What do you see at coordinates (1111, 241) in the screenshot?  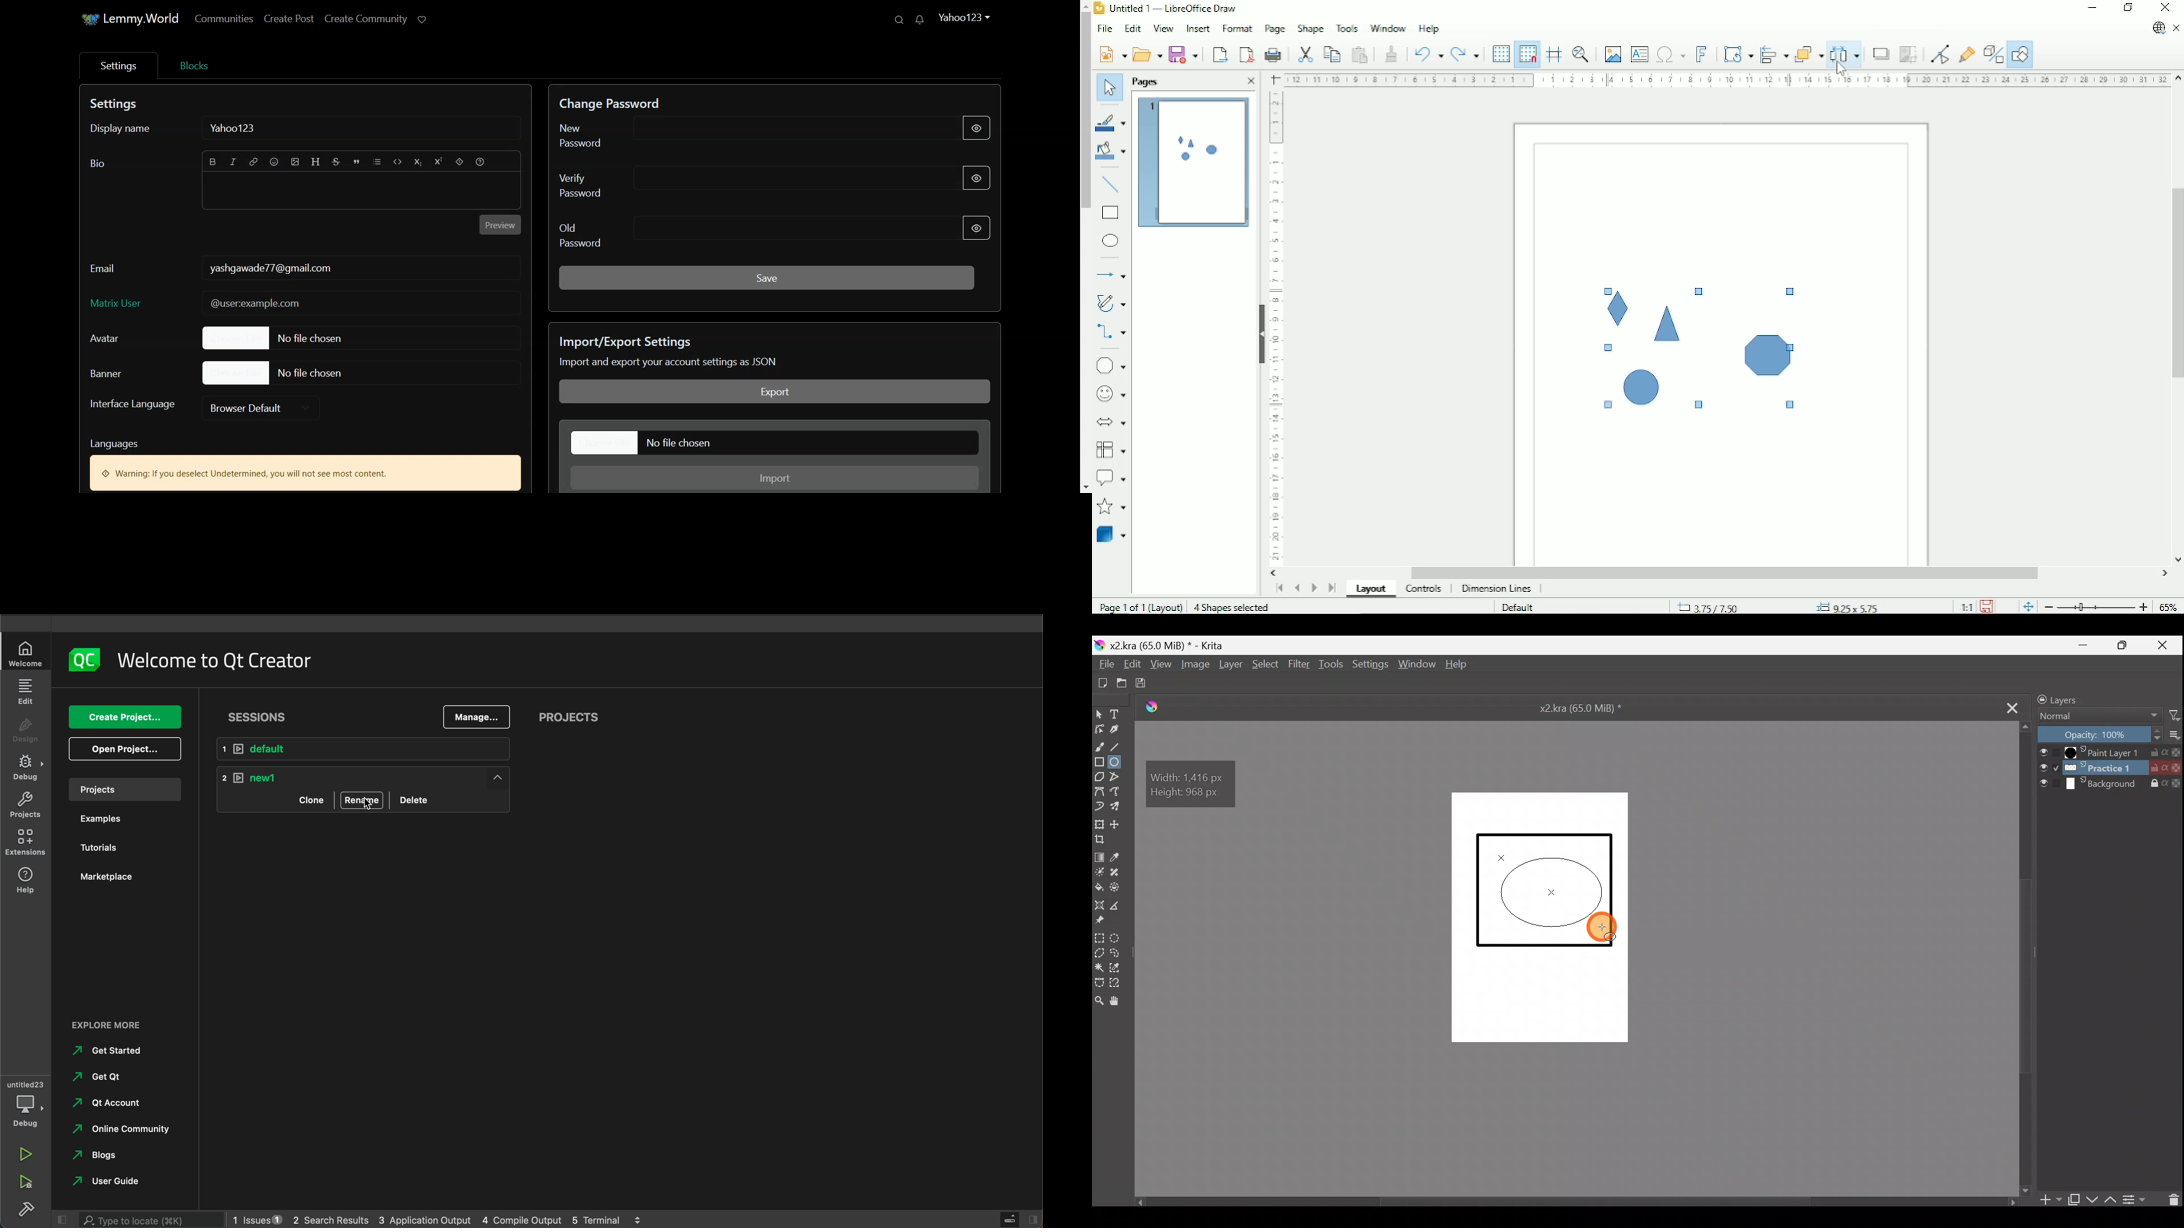 I see `Ellipse` at bounding box center [1111, 241].